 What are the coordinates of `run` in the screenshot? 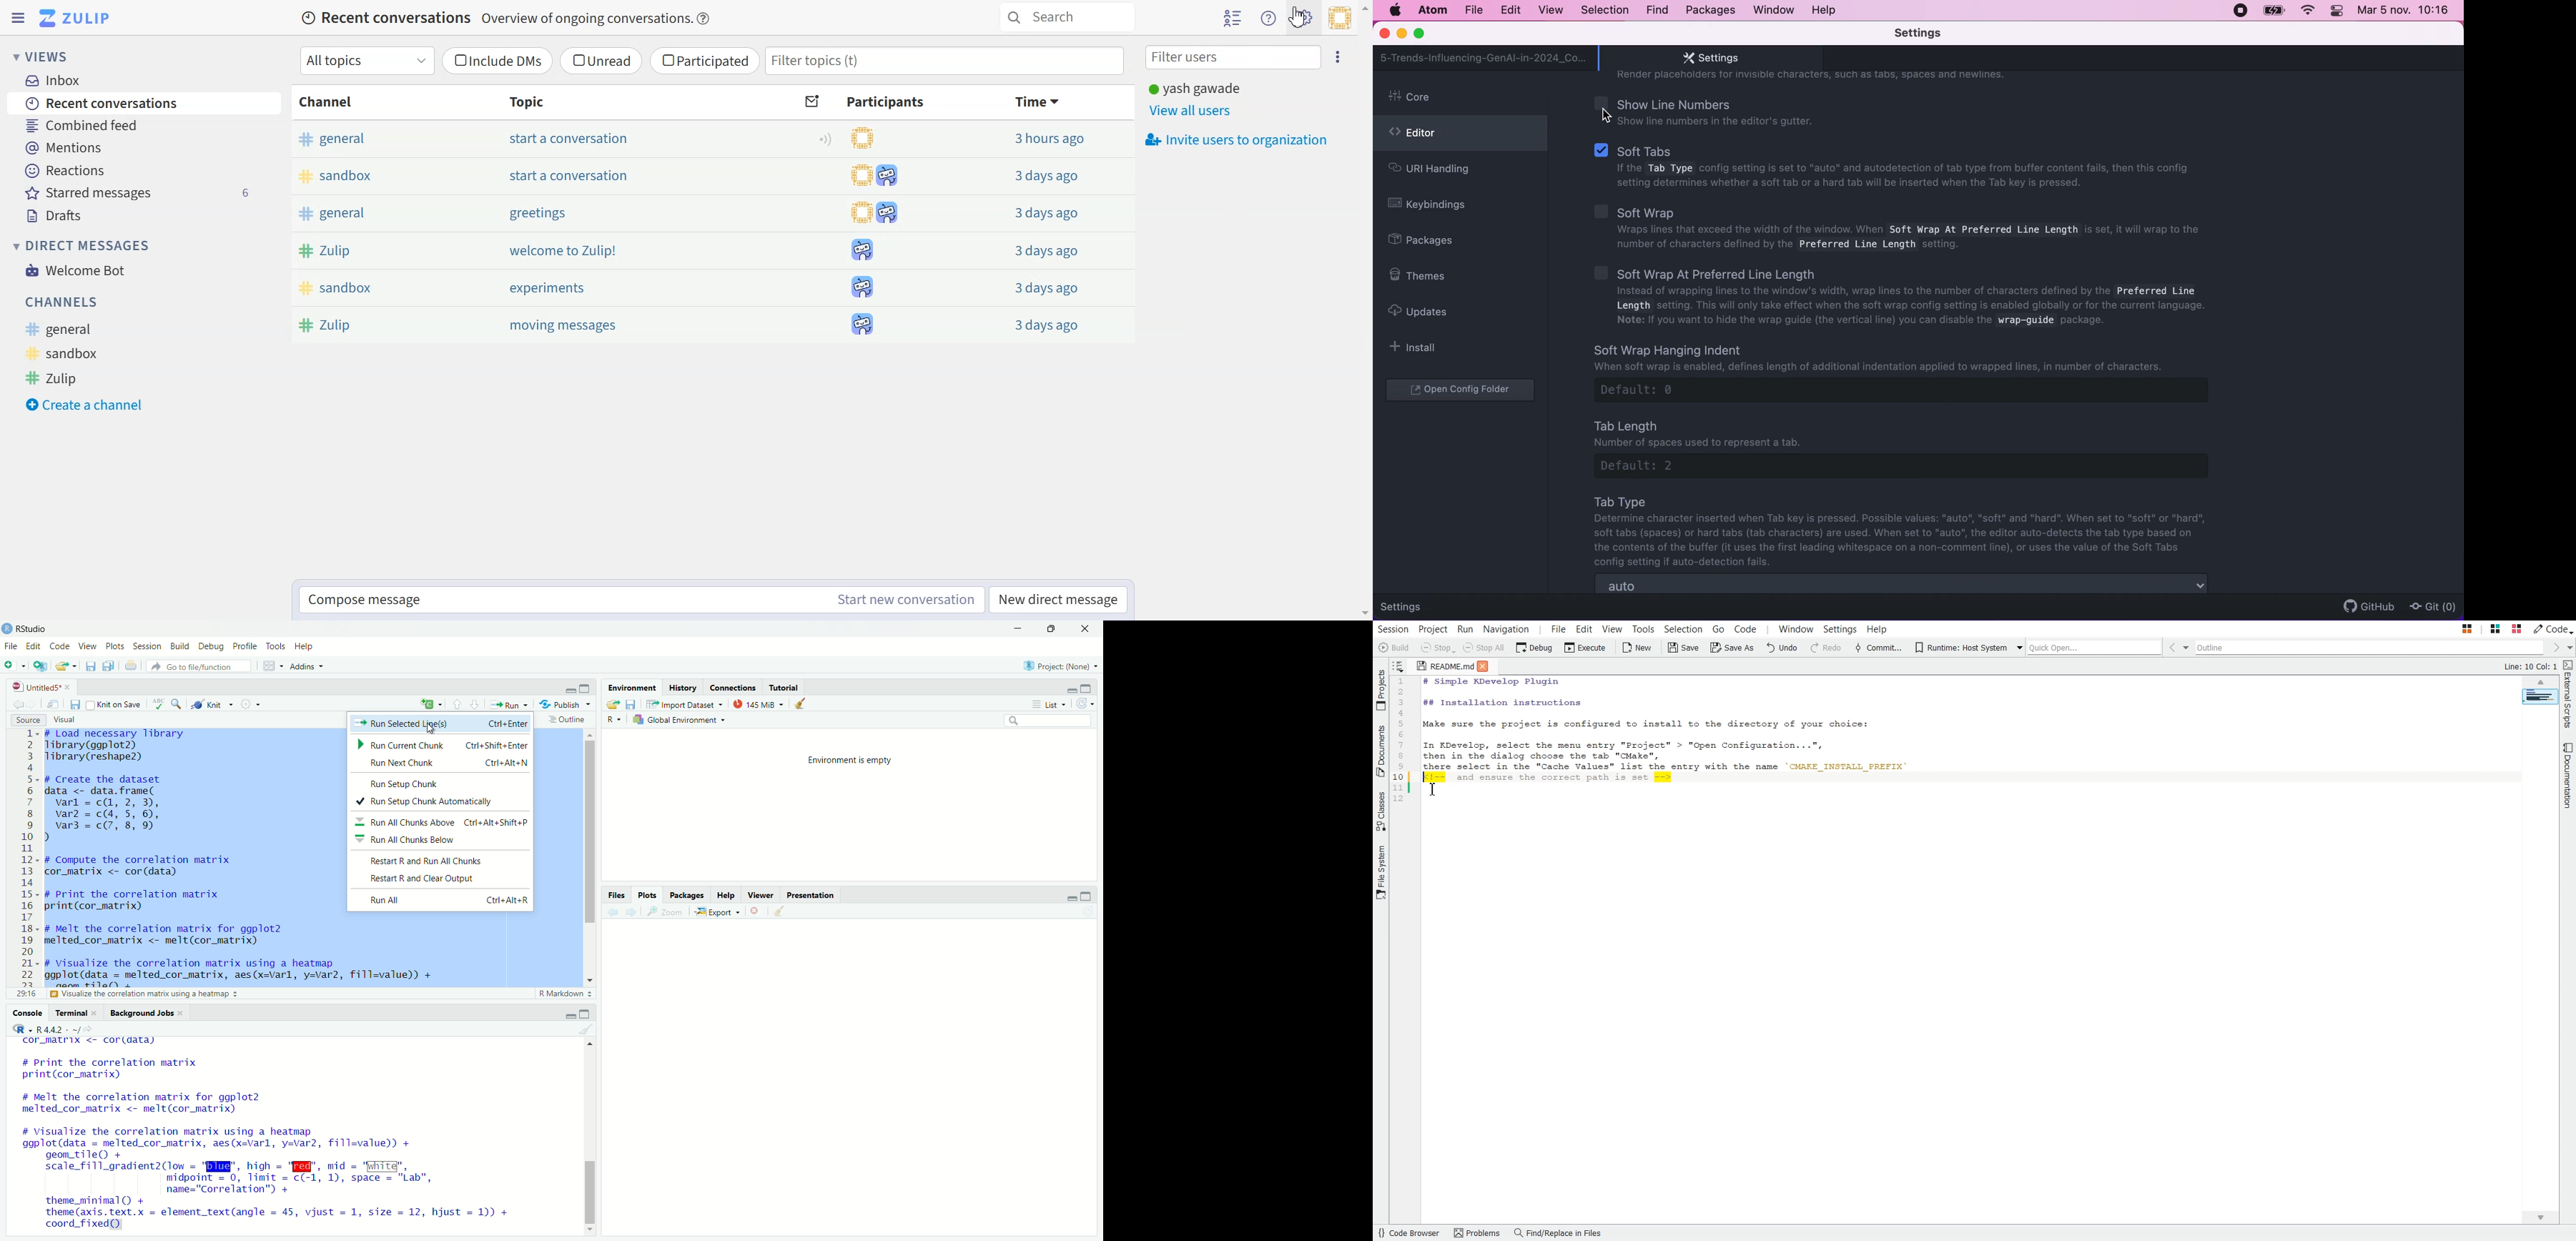 It's located at (508, 705).